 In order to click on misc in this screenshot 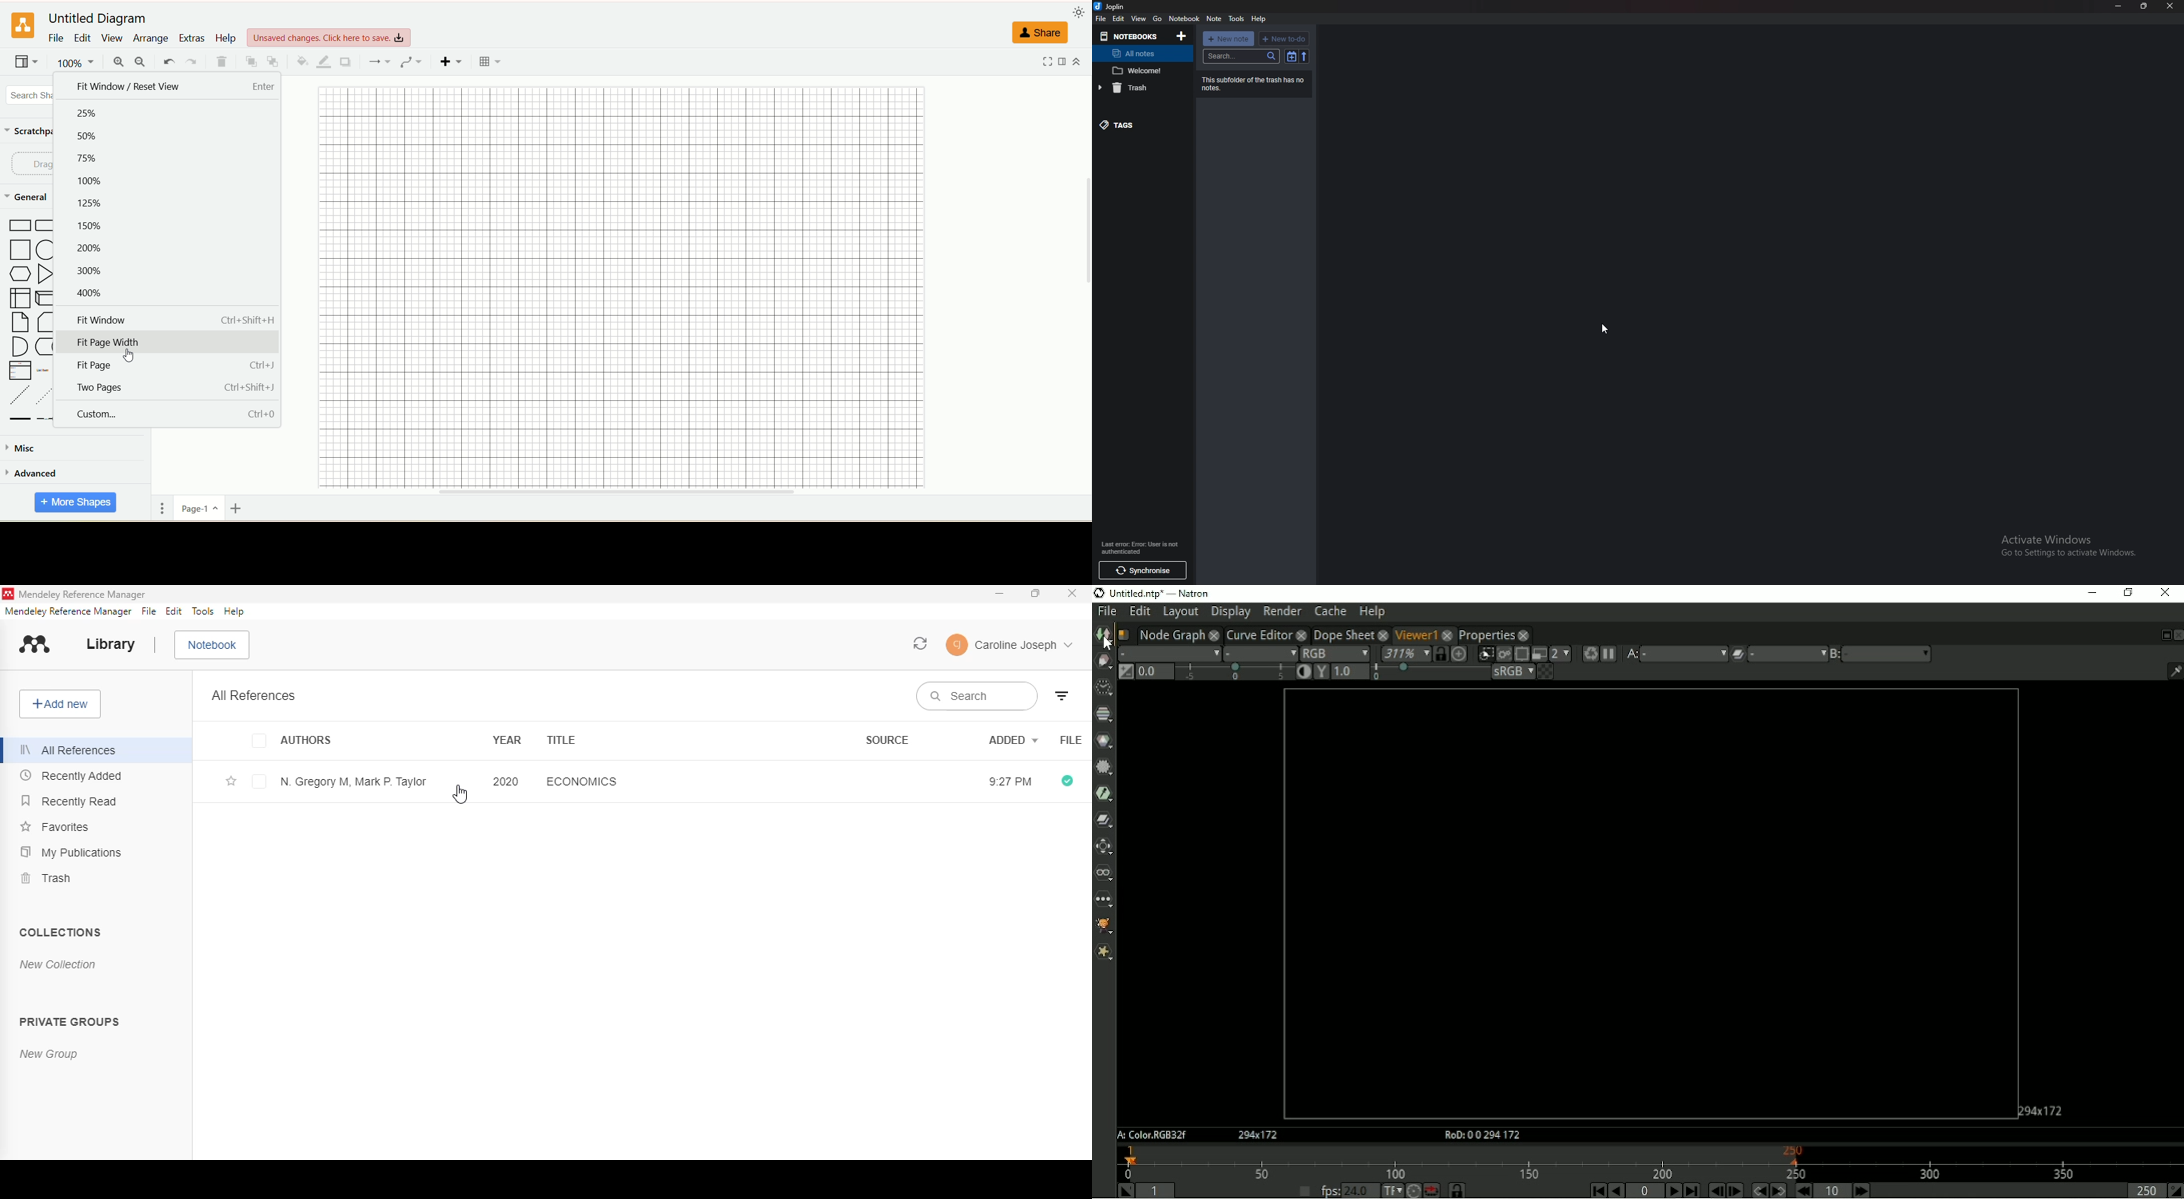, I will do `click(26, 449)`.